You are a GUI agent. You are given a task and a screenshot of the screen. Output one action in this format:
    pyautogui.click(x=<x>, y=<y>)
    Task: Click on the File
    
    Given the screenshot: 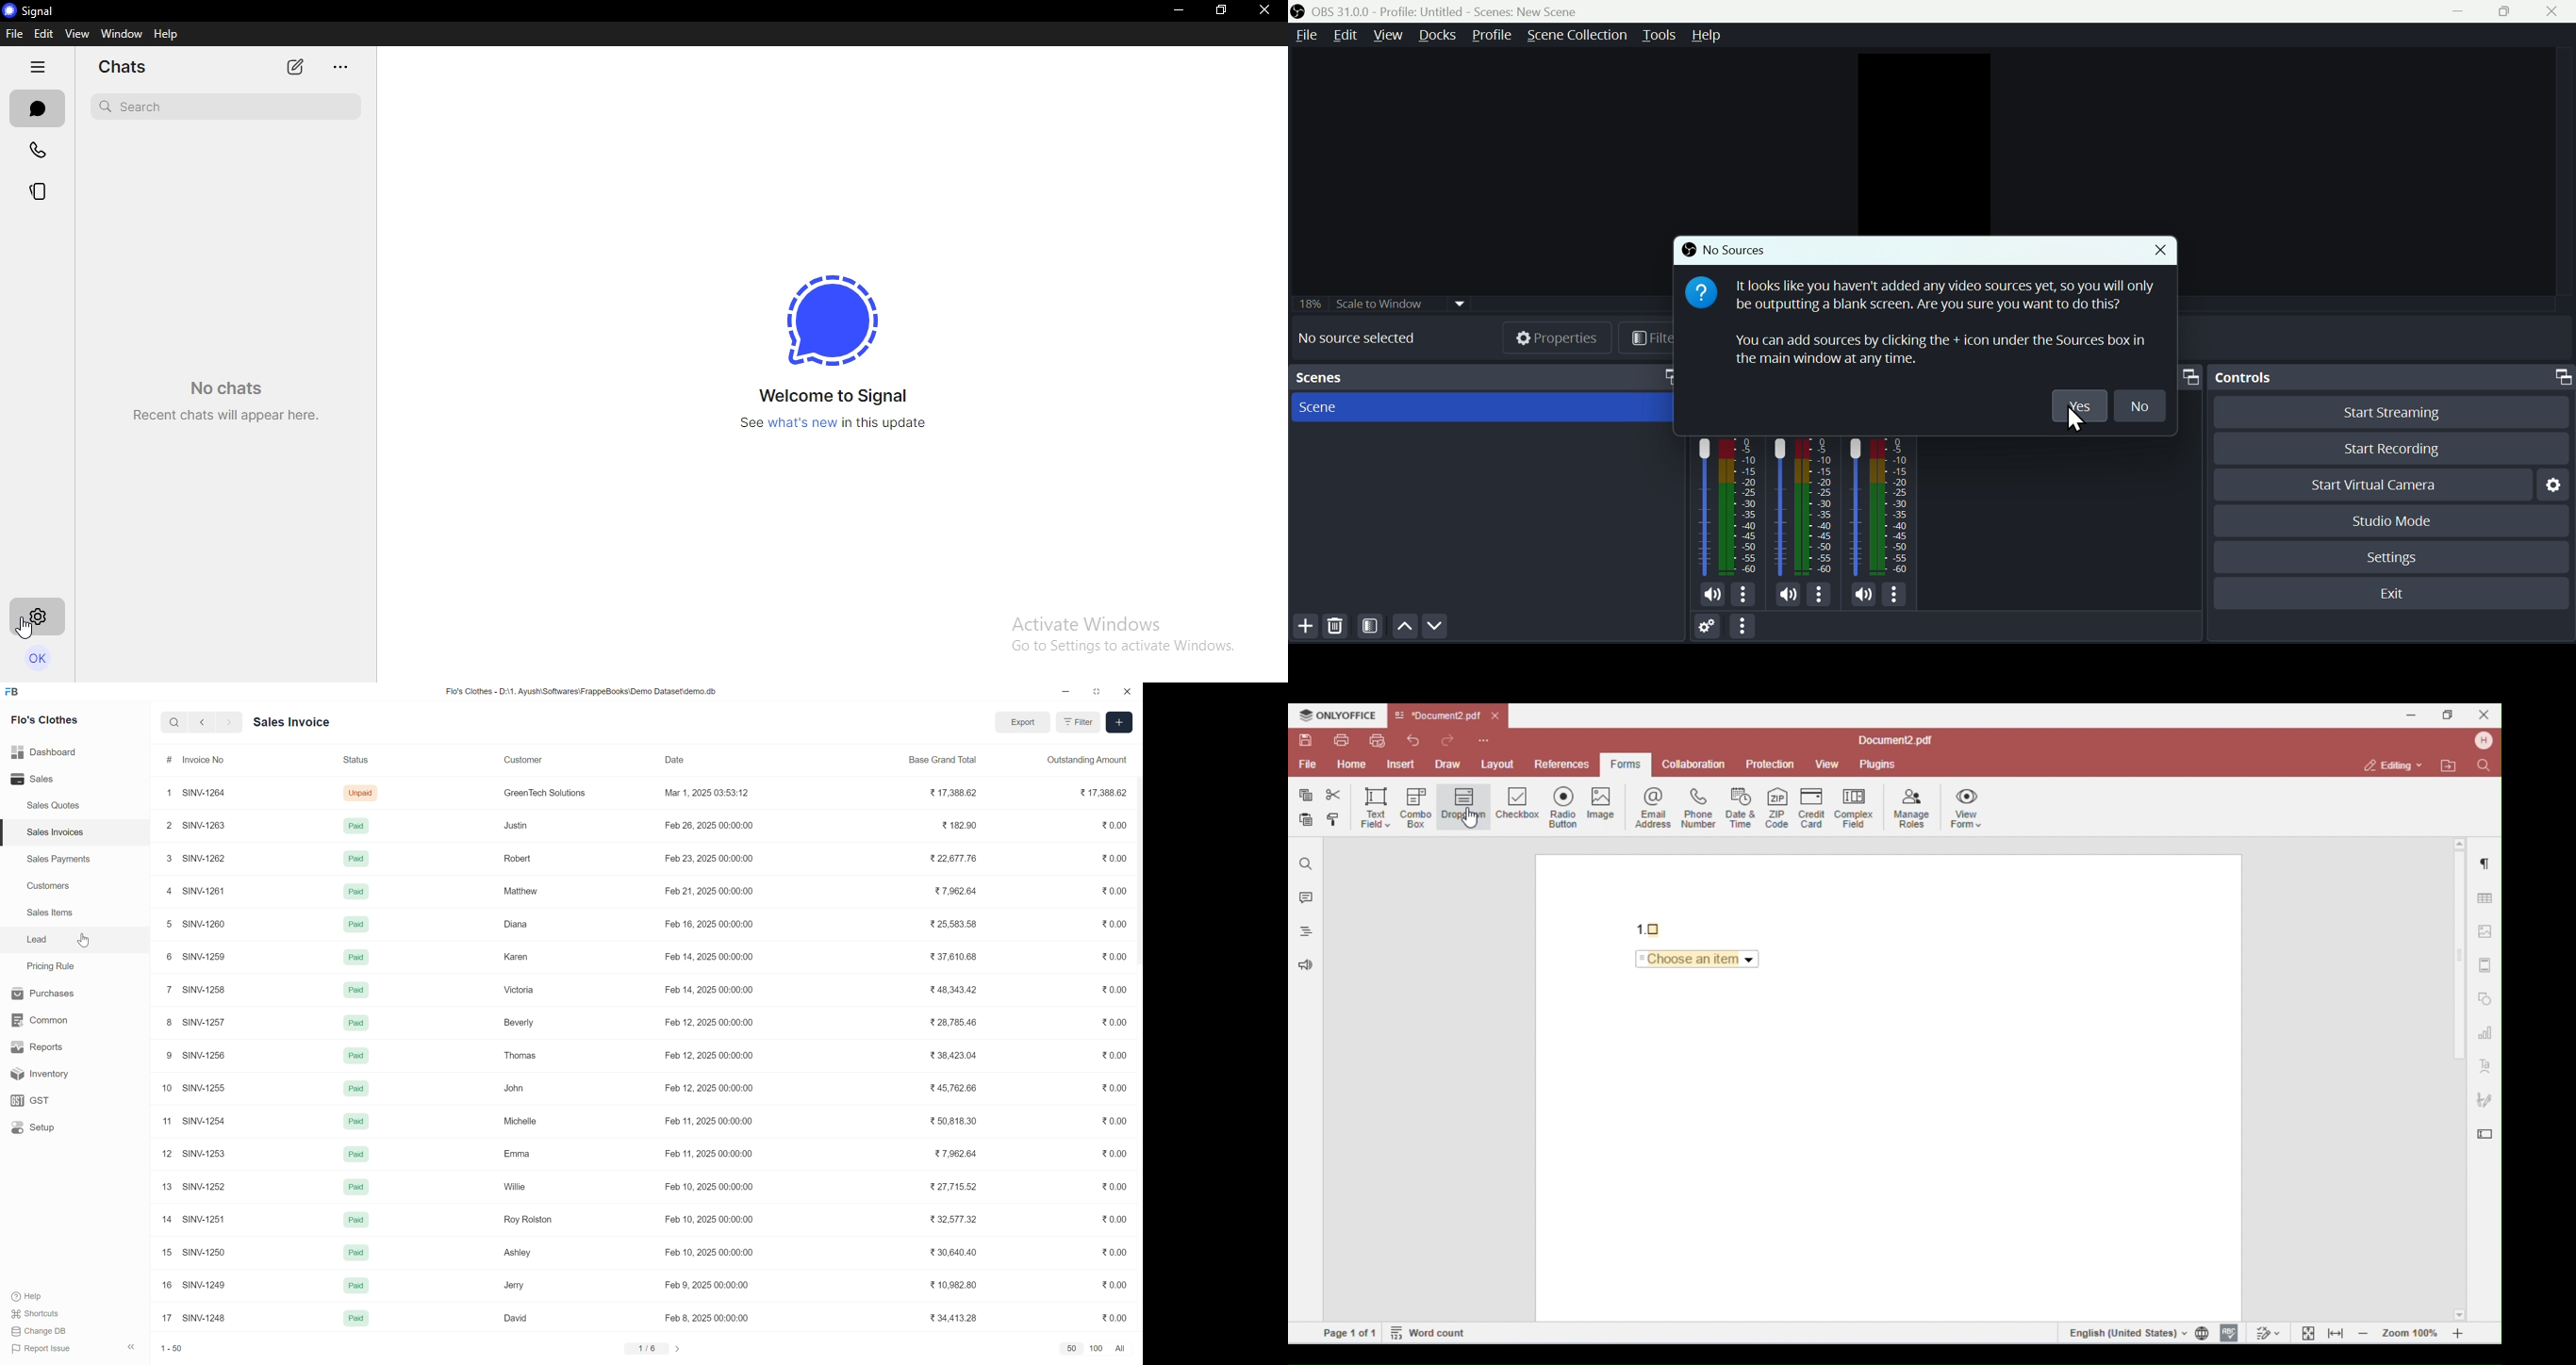 What is the action you would take?
    pyautogui.click(x=1305, y=36)
    